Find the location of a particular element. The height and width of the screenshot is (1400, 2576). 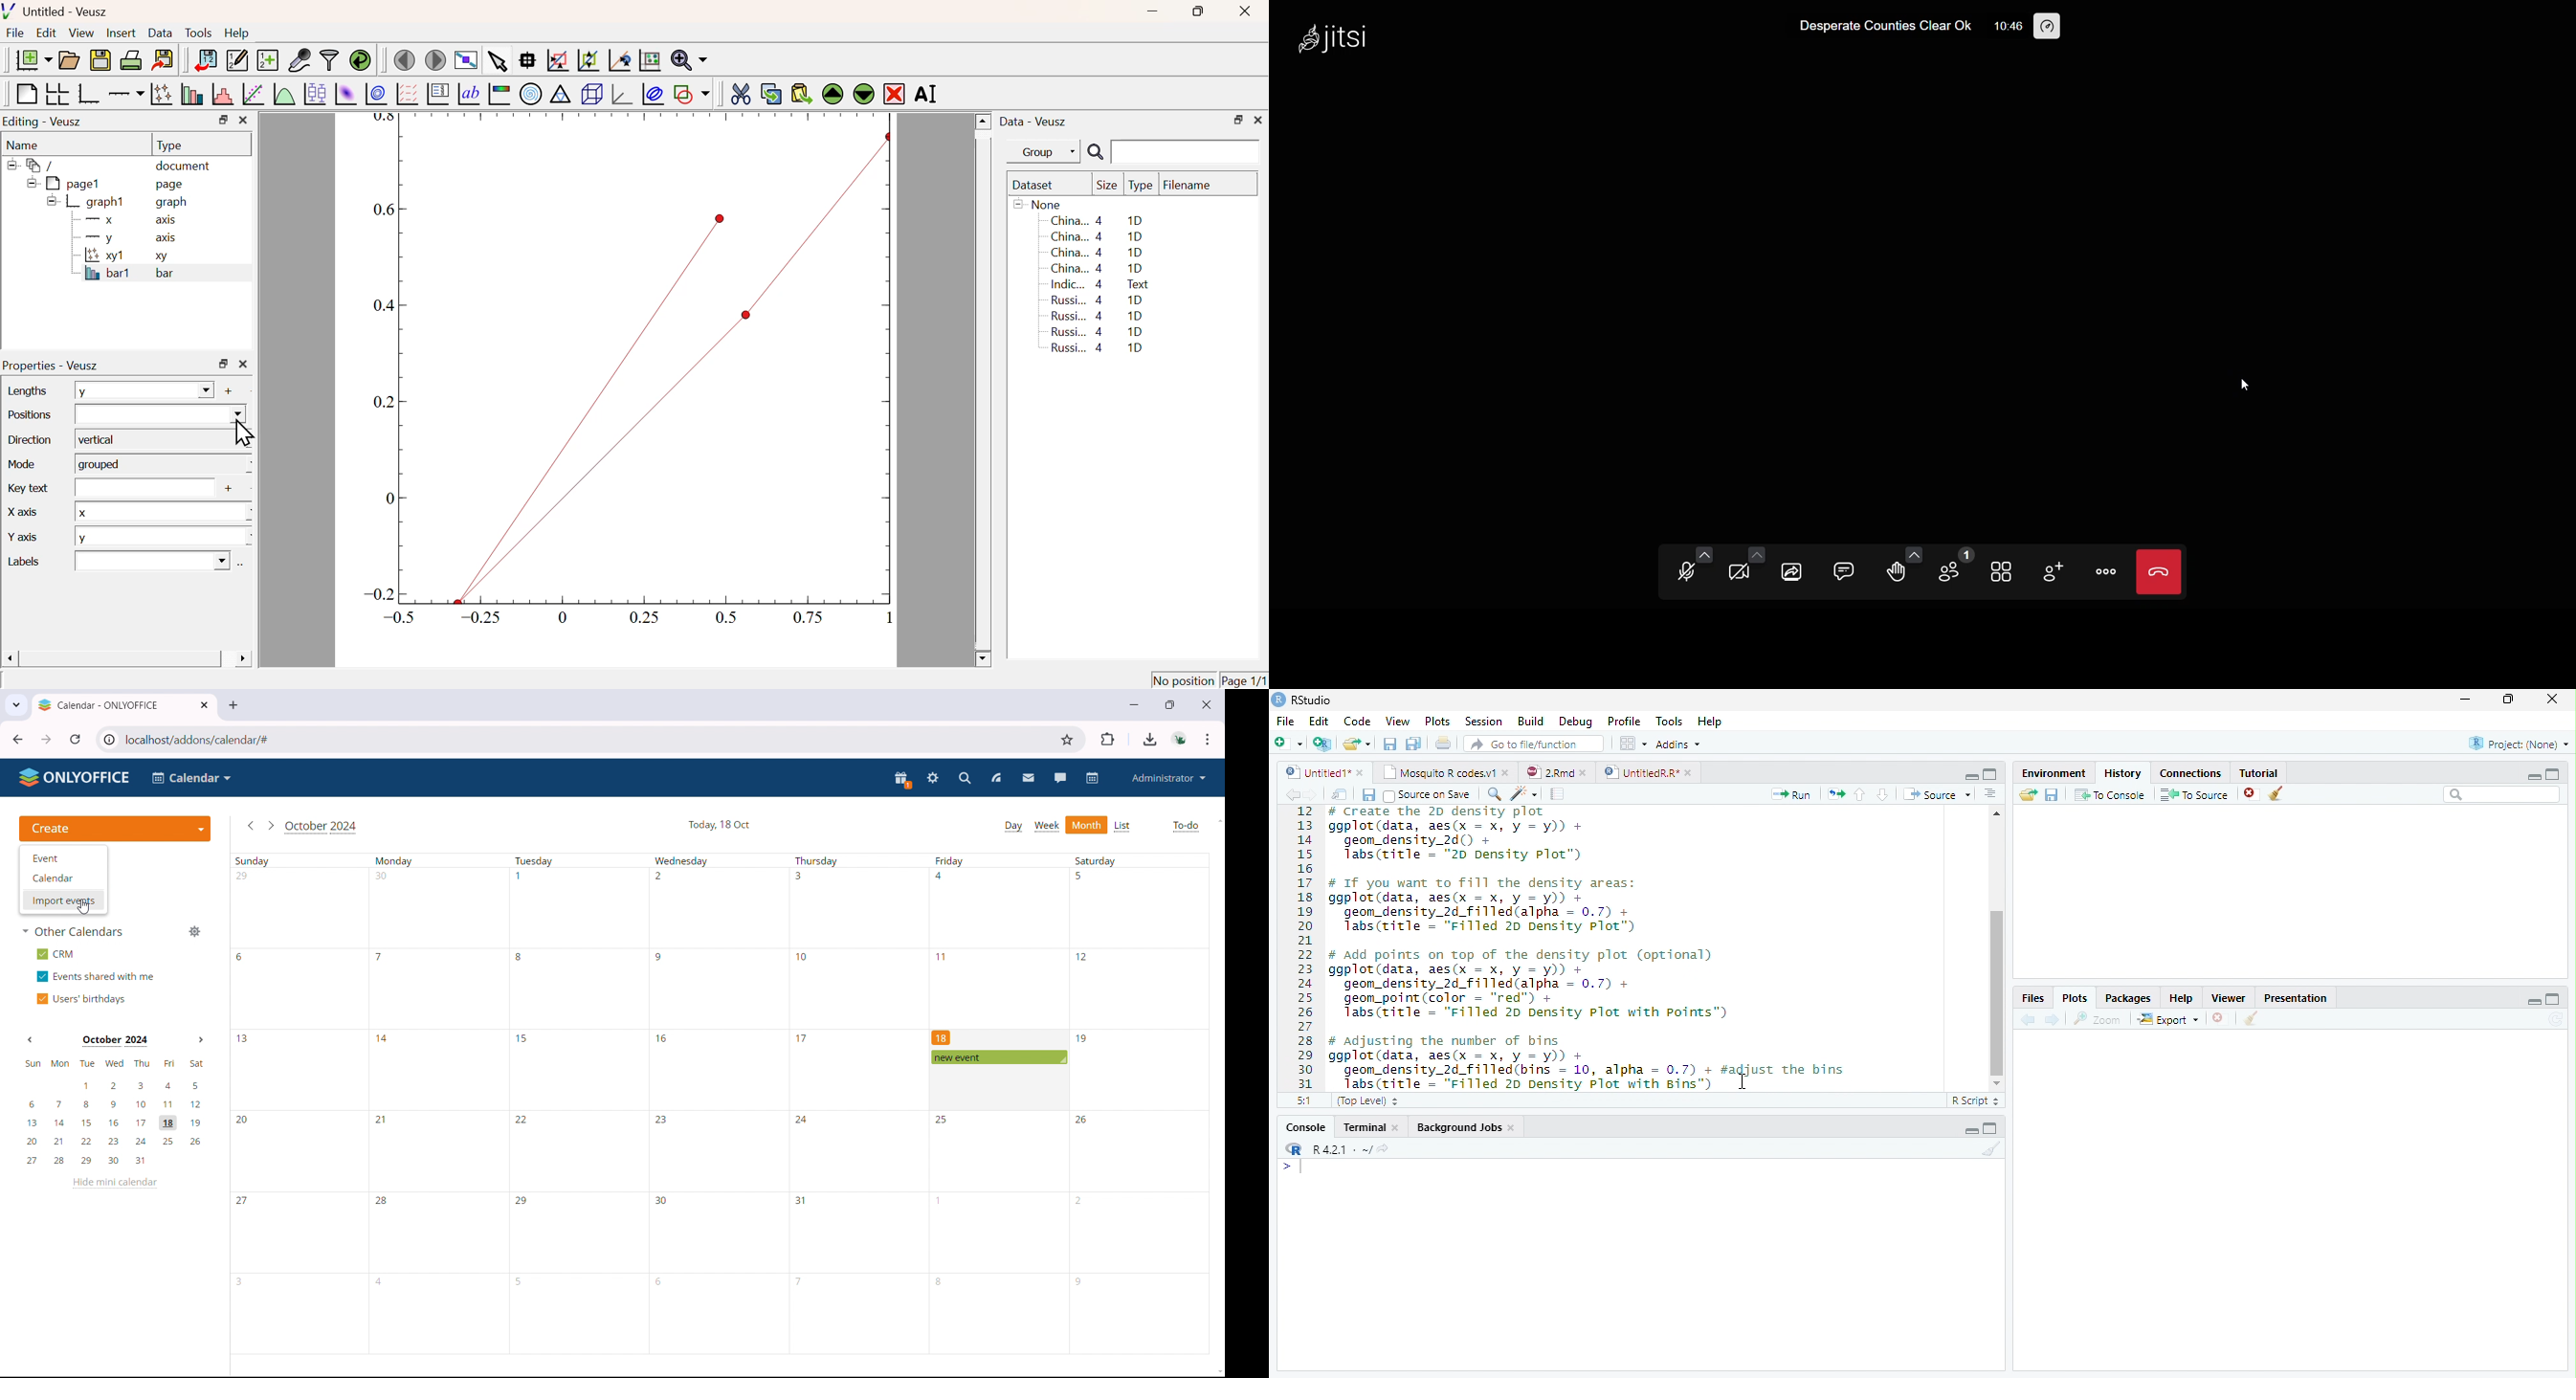

No position is located at coordinates (1184, 680).